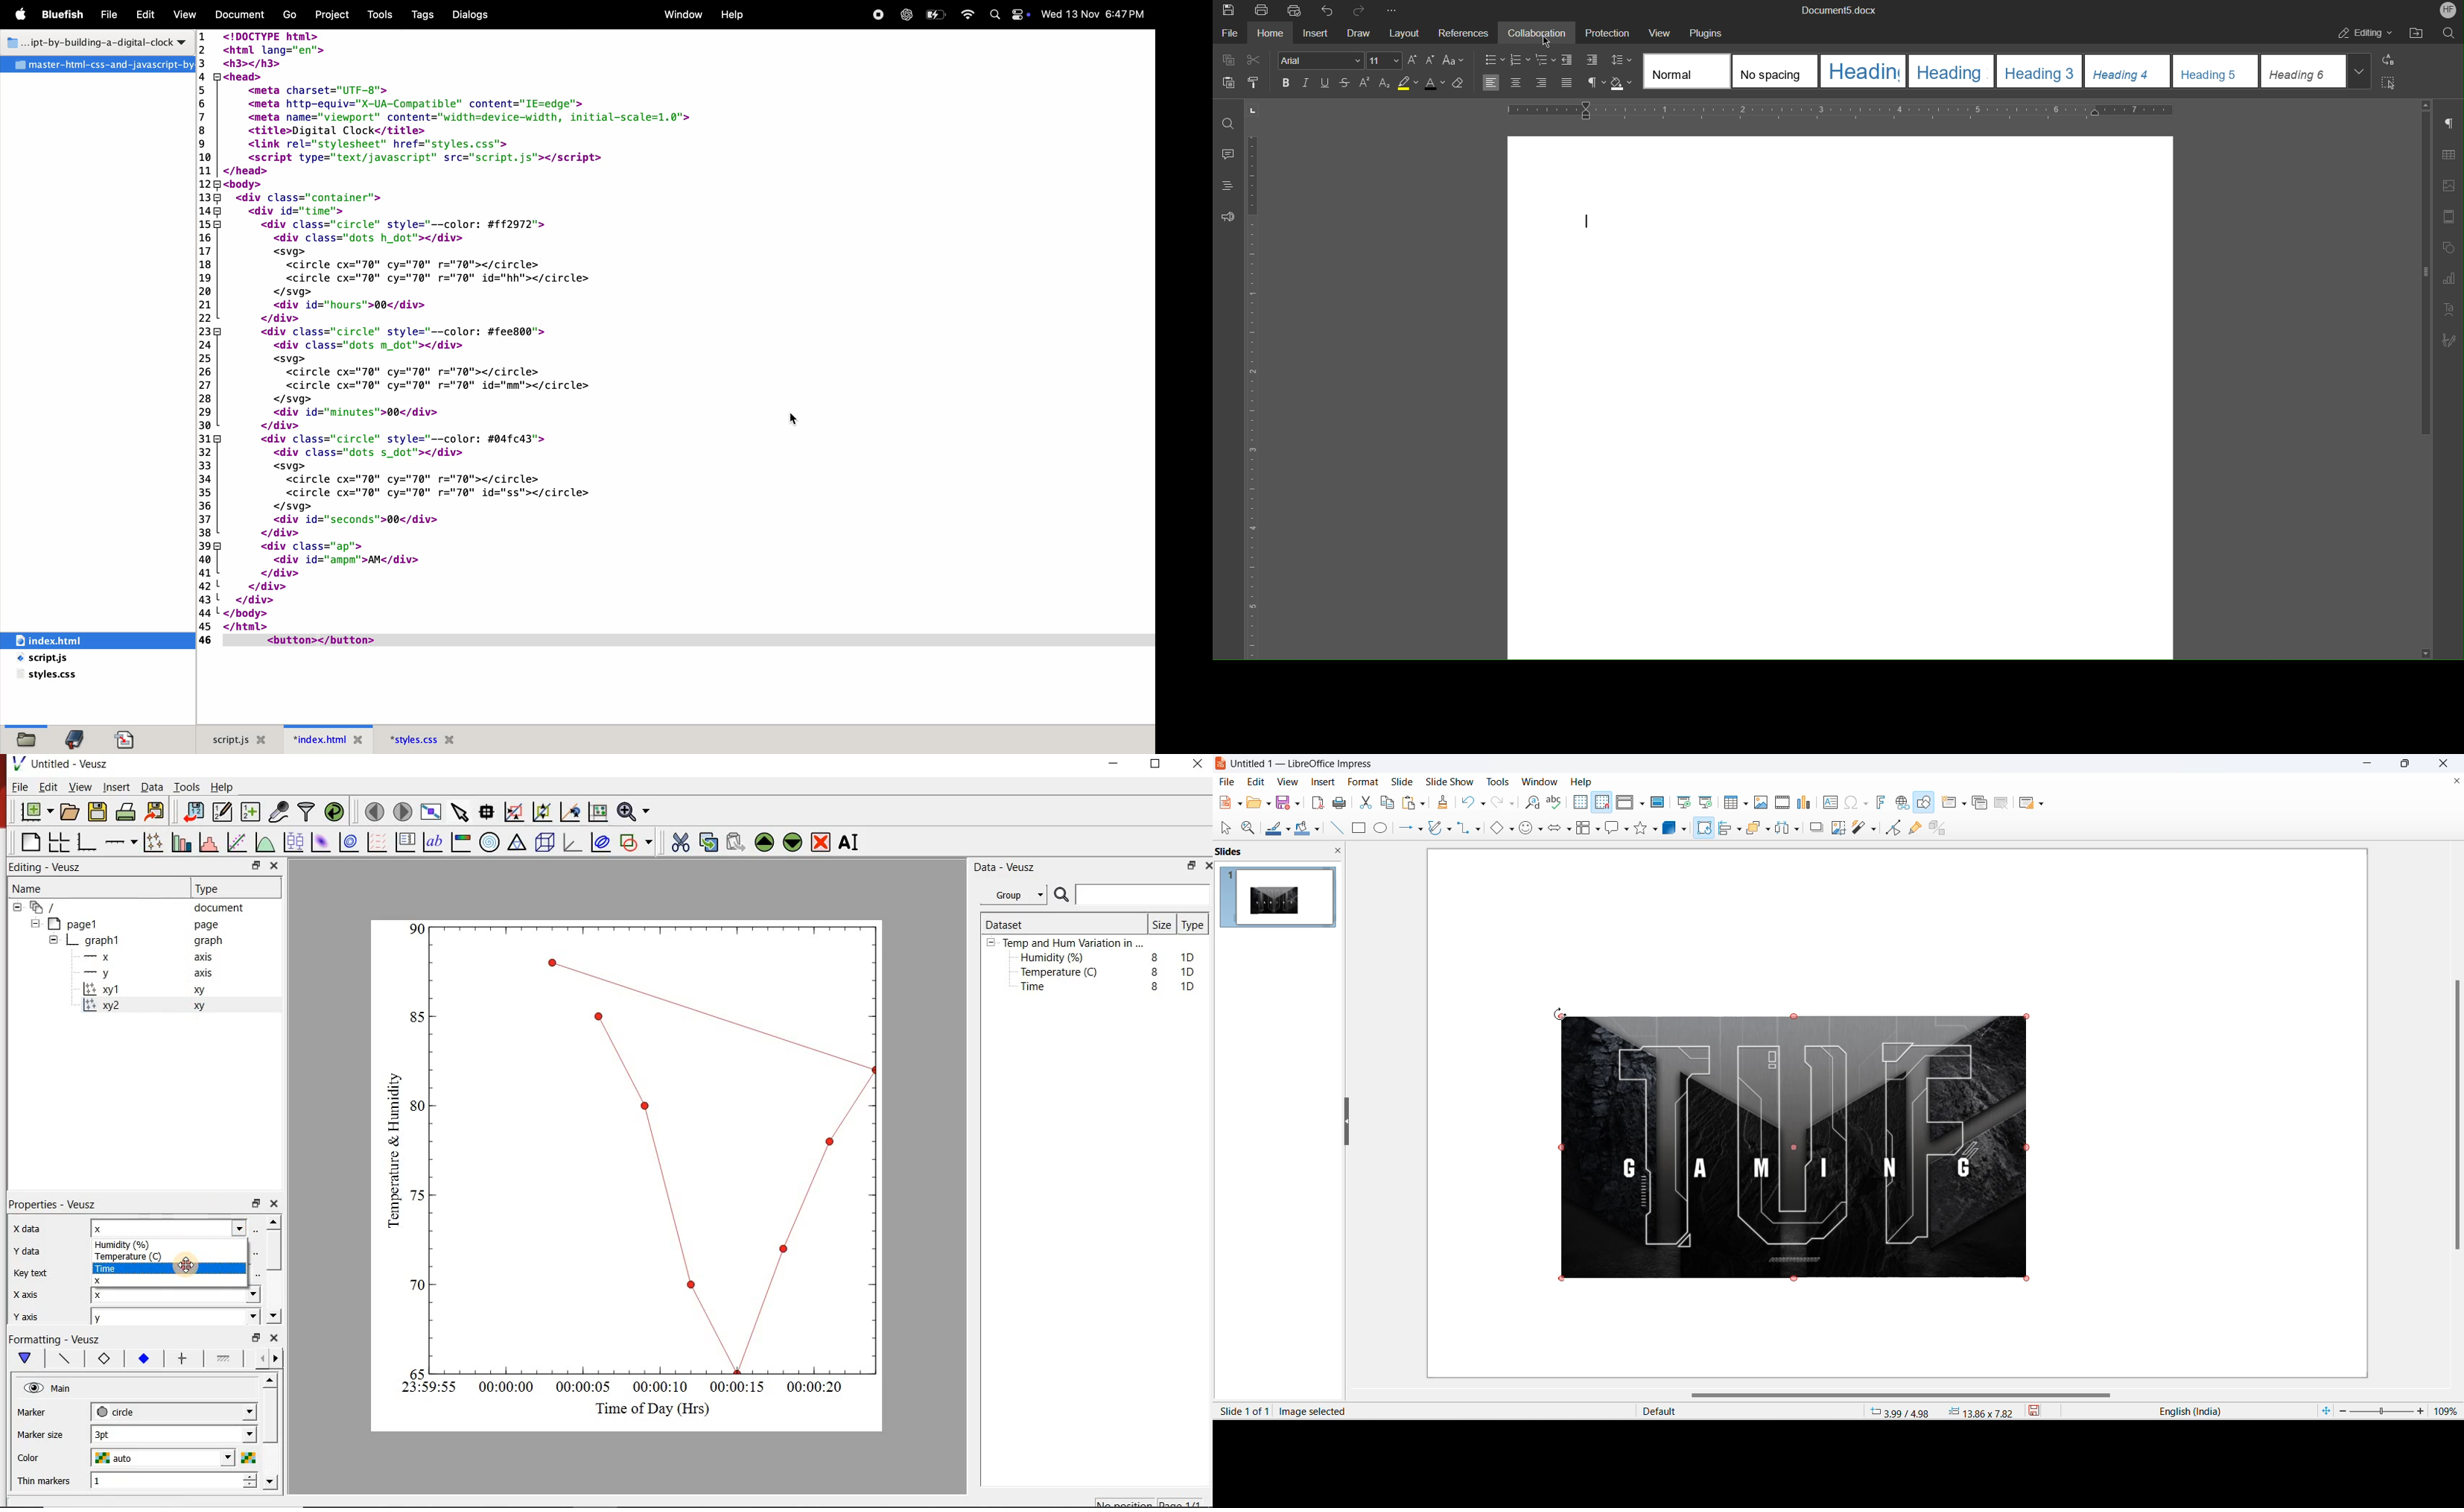  What do you see at coordinates (1840, 394) in the screenshot?
I see `page` at bounding box center [1840, 394].